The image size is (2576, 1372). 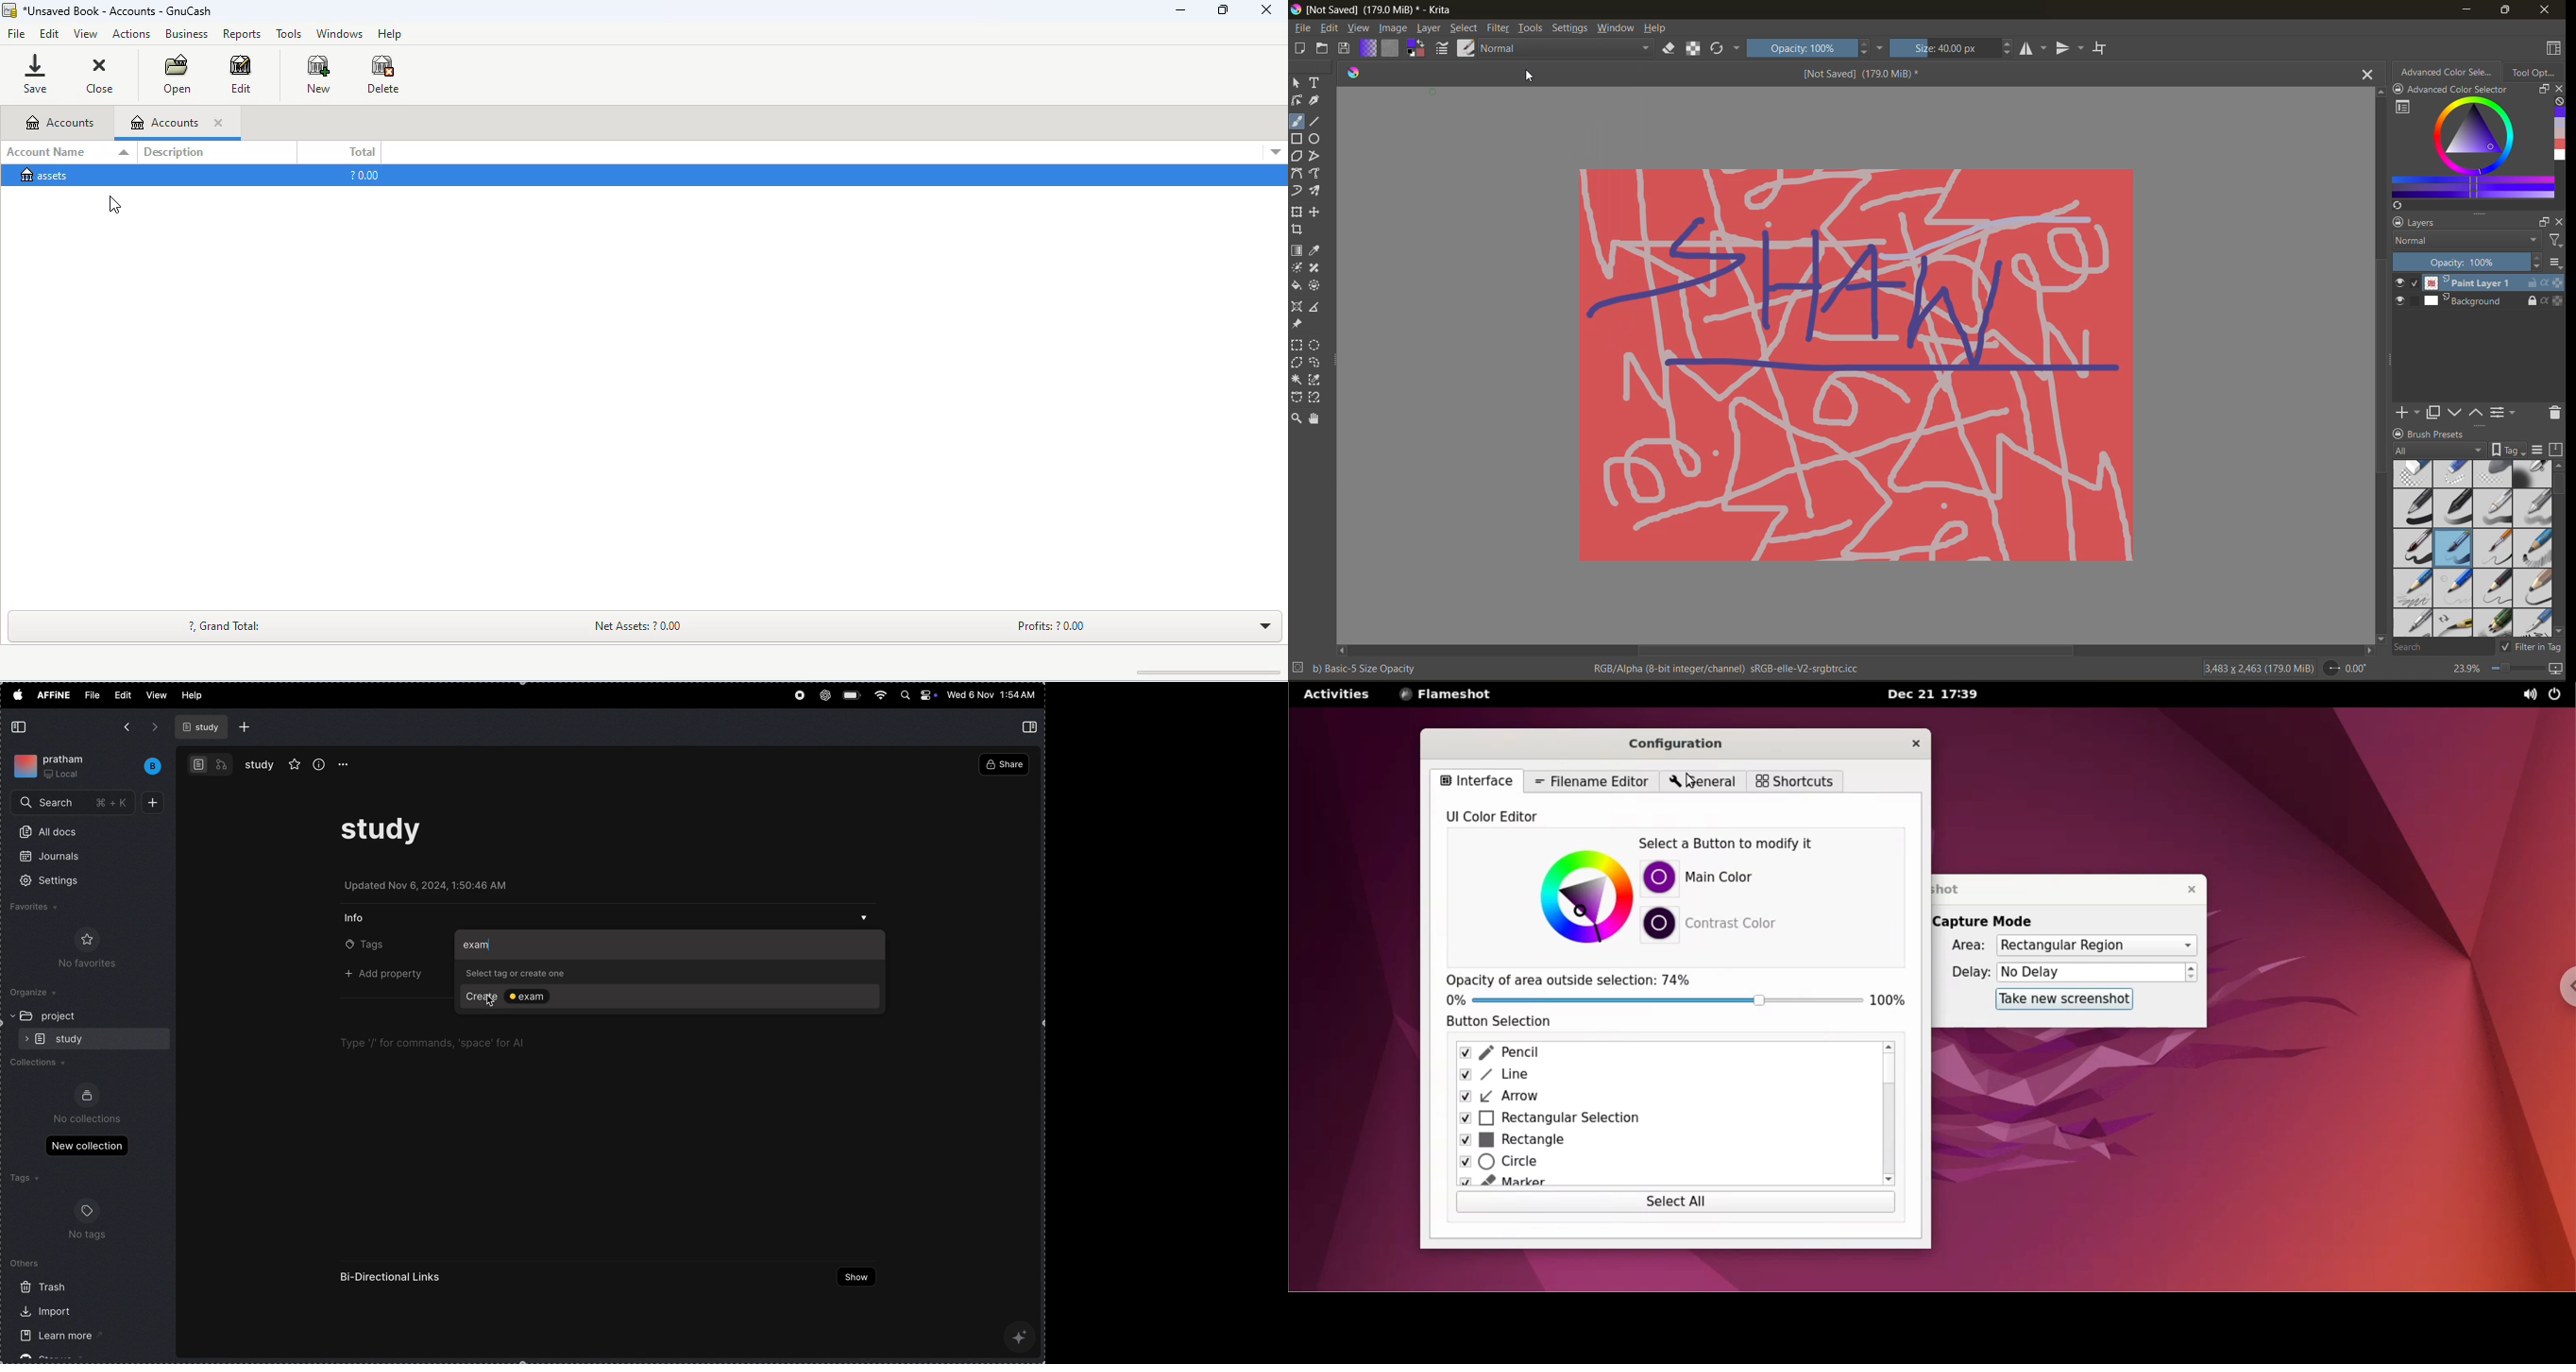 I want to click on help, so click(x=1658, y=28).